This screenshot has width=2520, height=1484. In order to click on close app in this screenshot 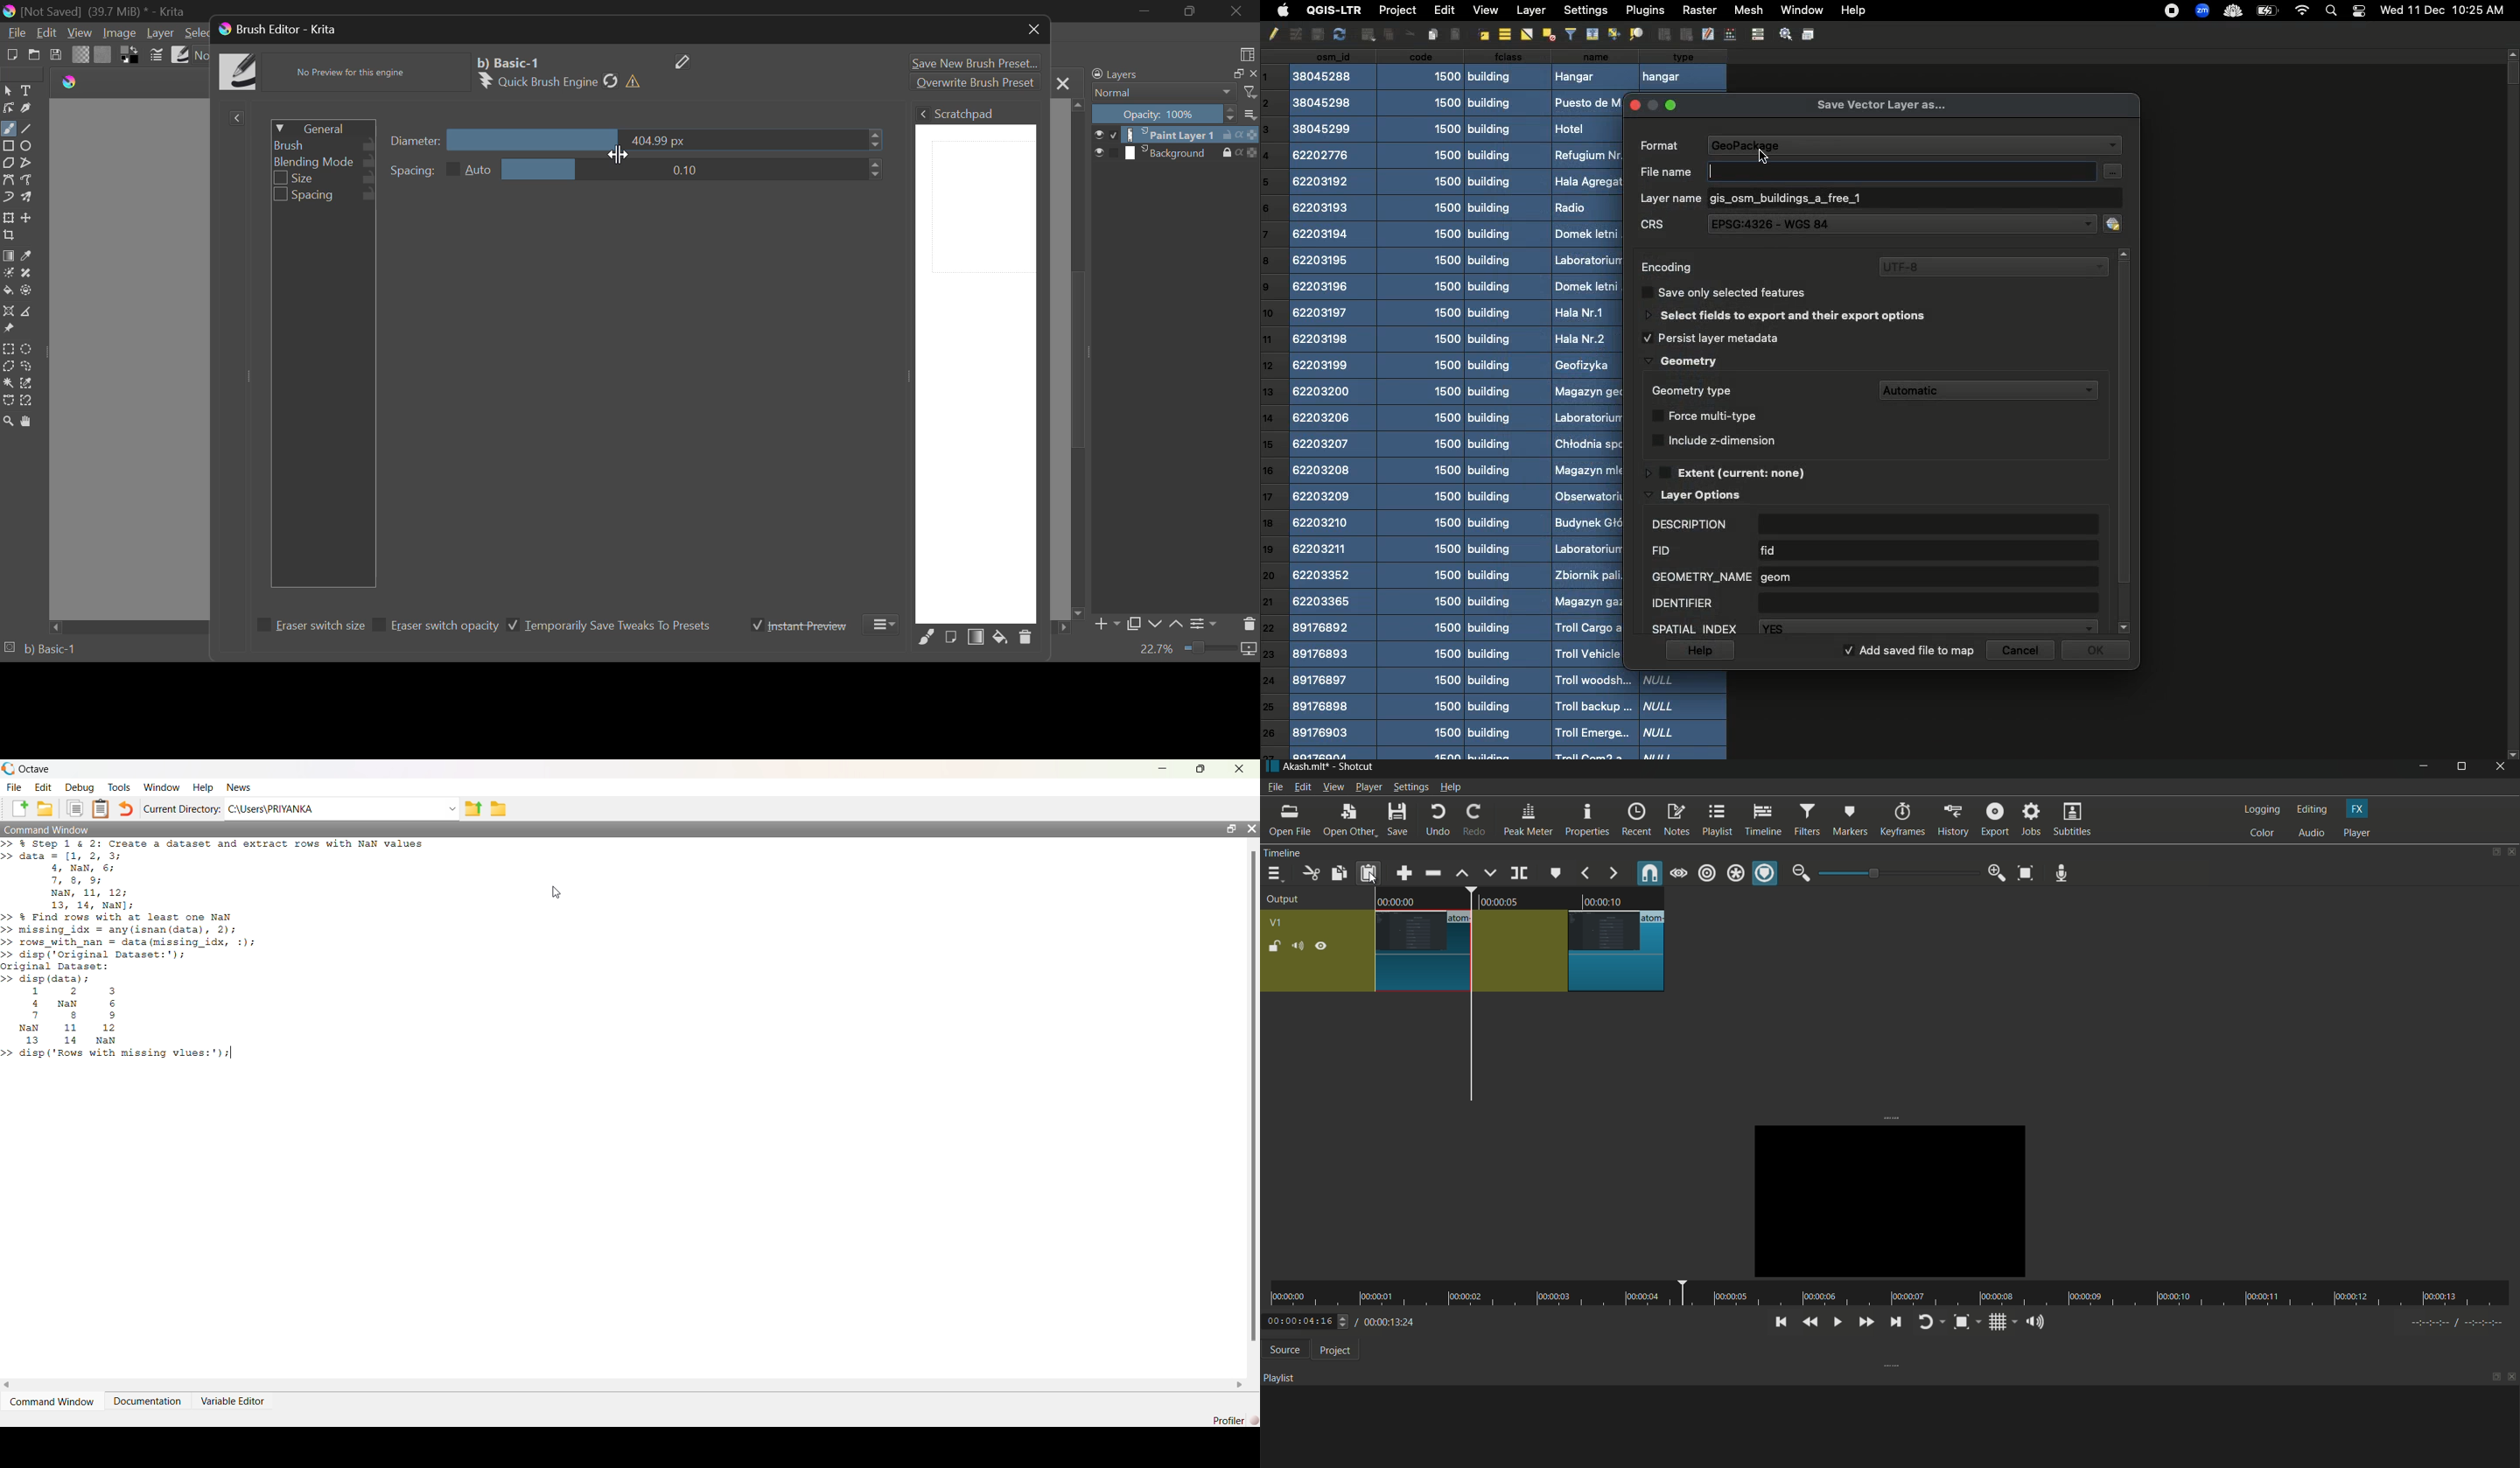, I will do `click(2503, 769)`.